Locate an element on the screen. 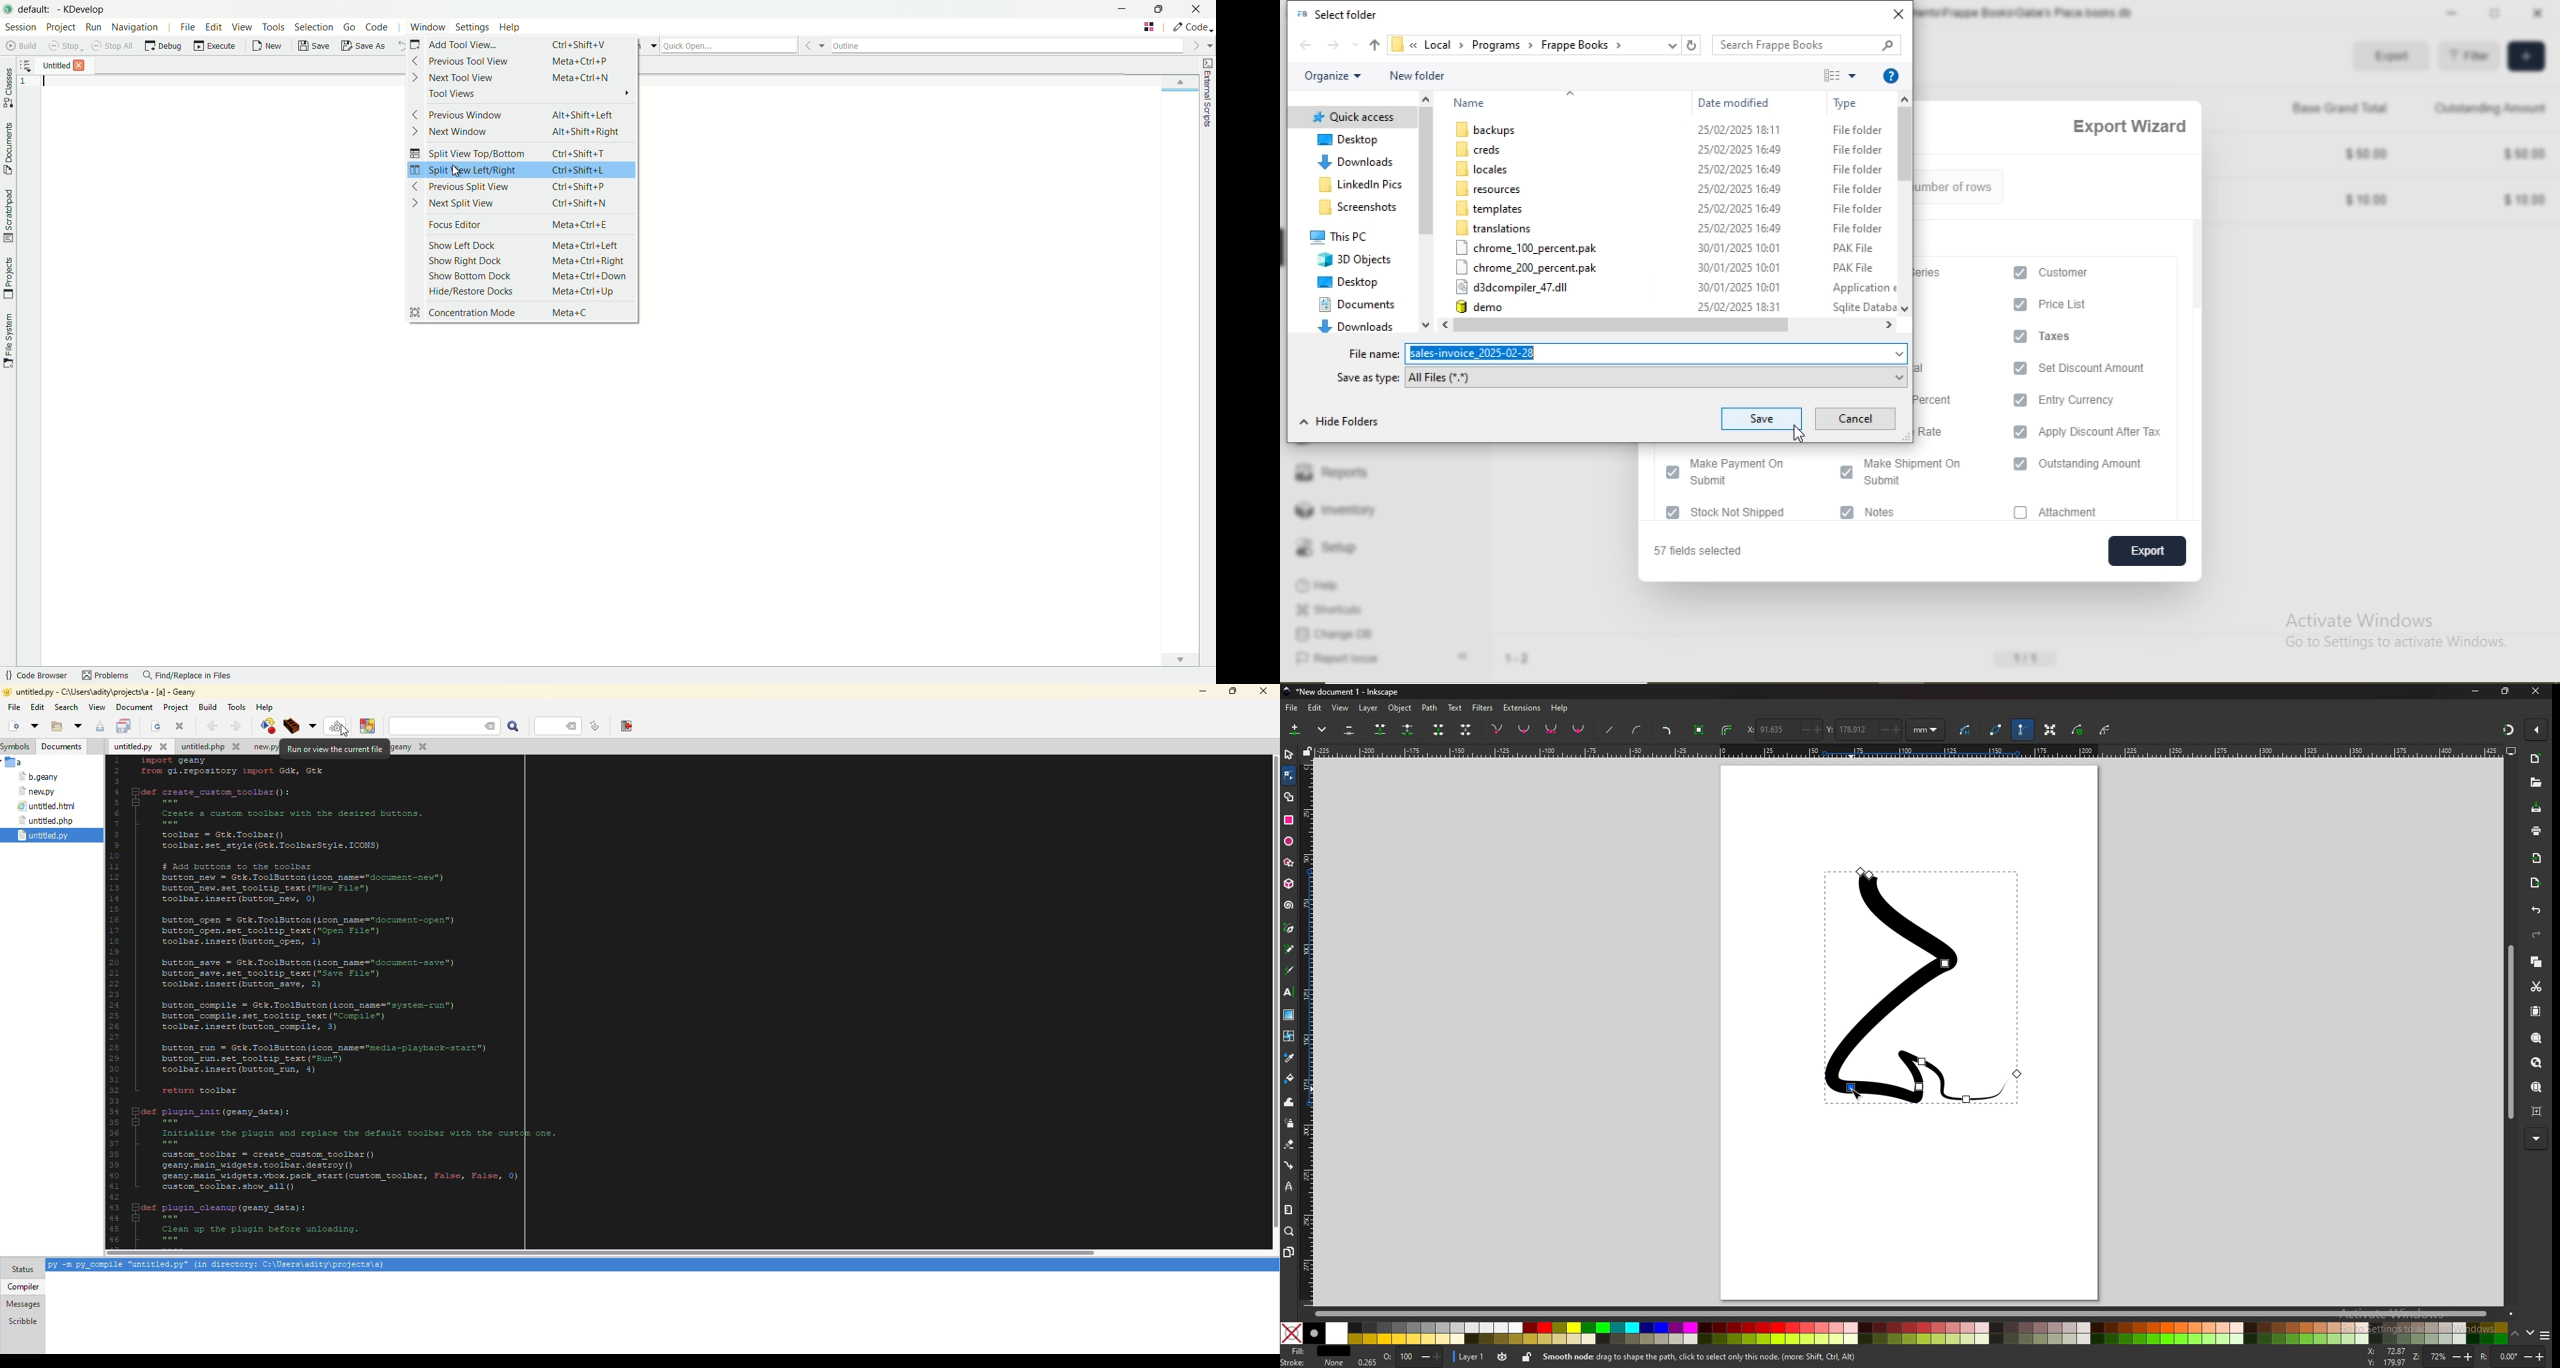 The height and width of the screenshot is (1372, 2576). text is located at coordinates (1289, 992).